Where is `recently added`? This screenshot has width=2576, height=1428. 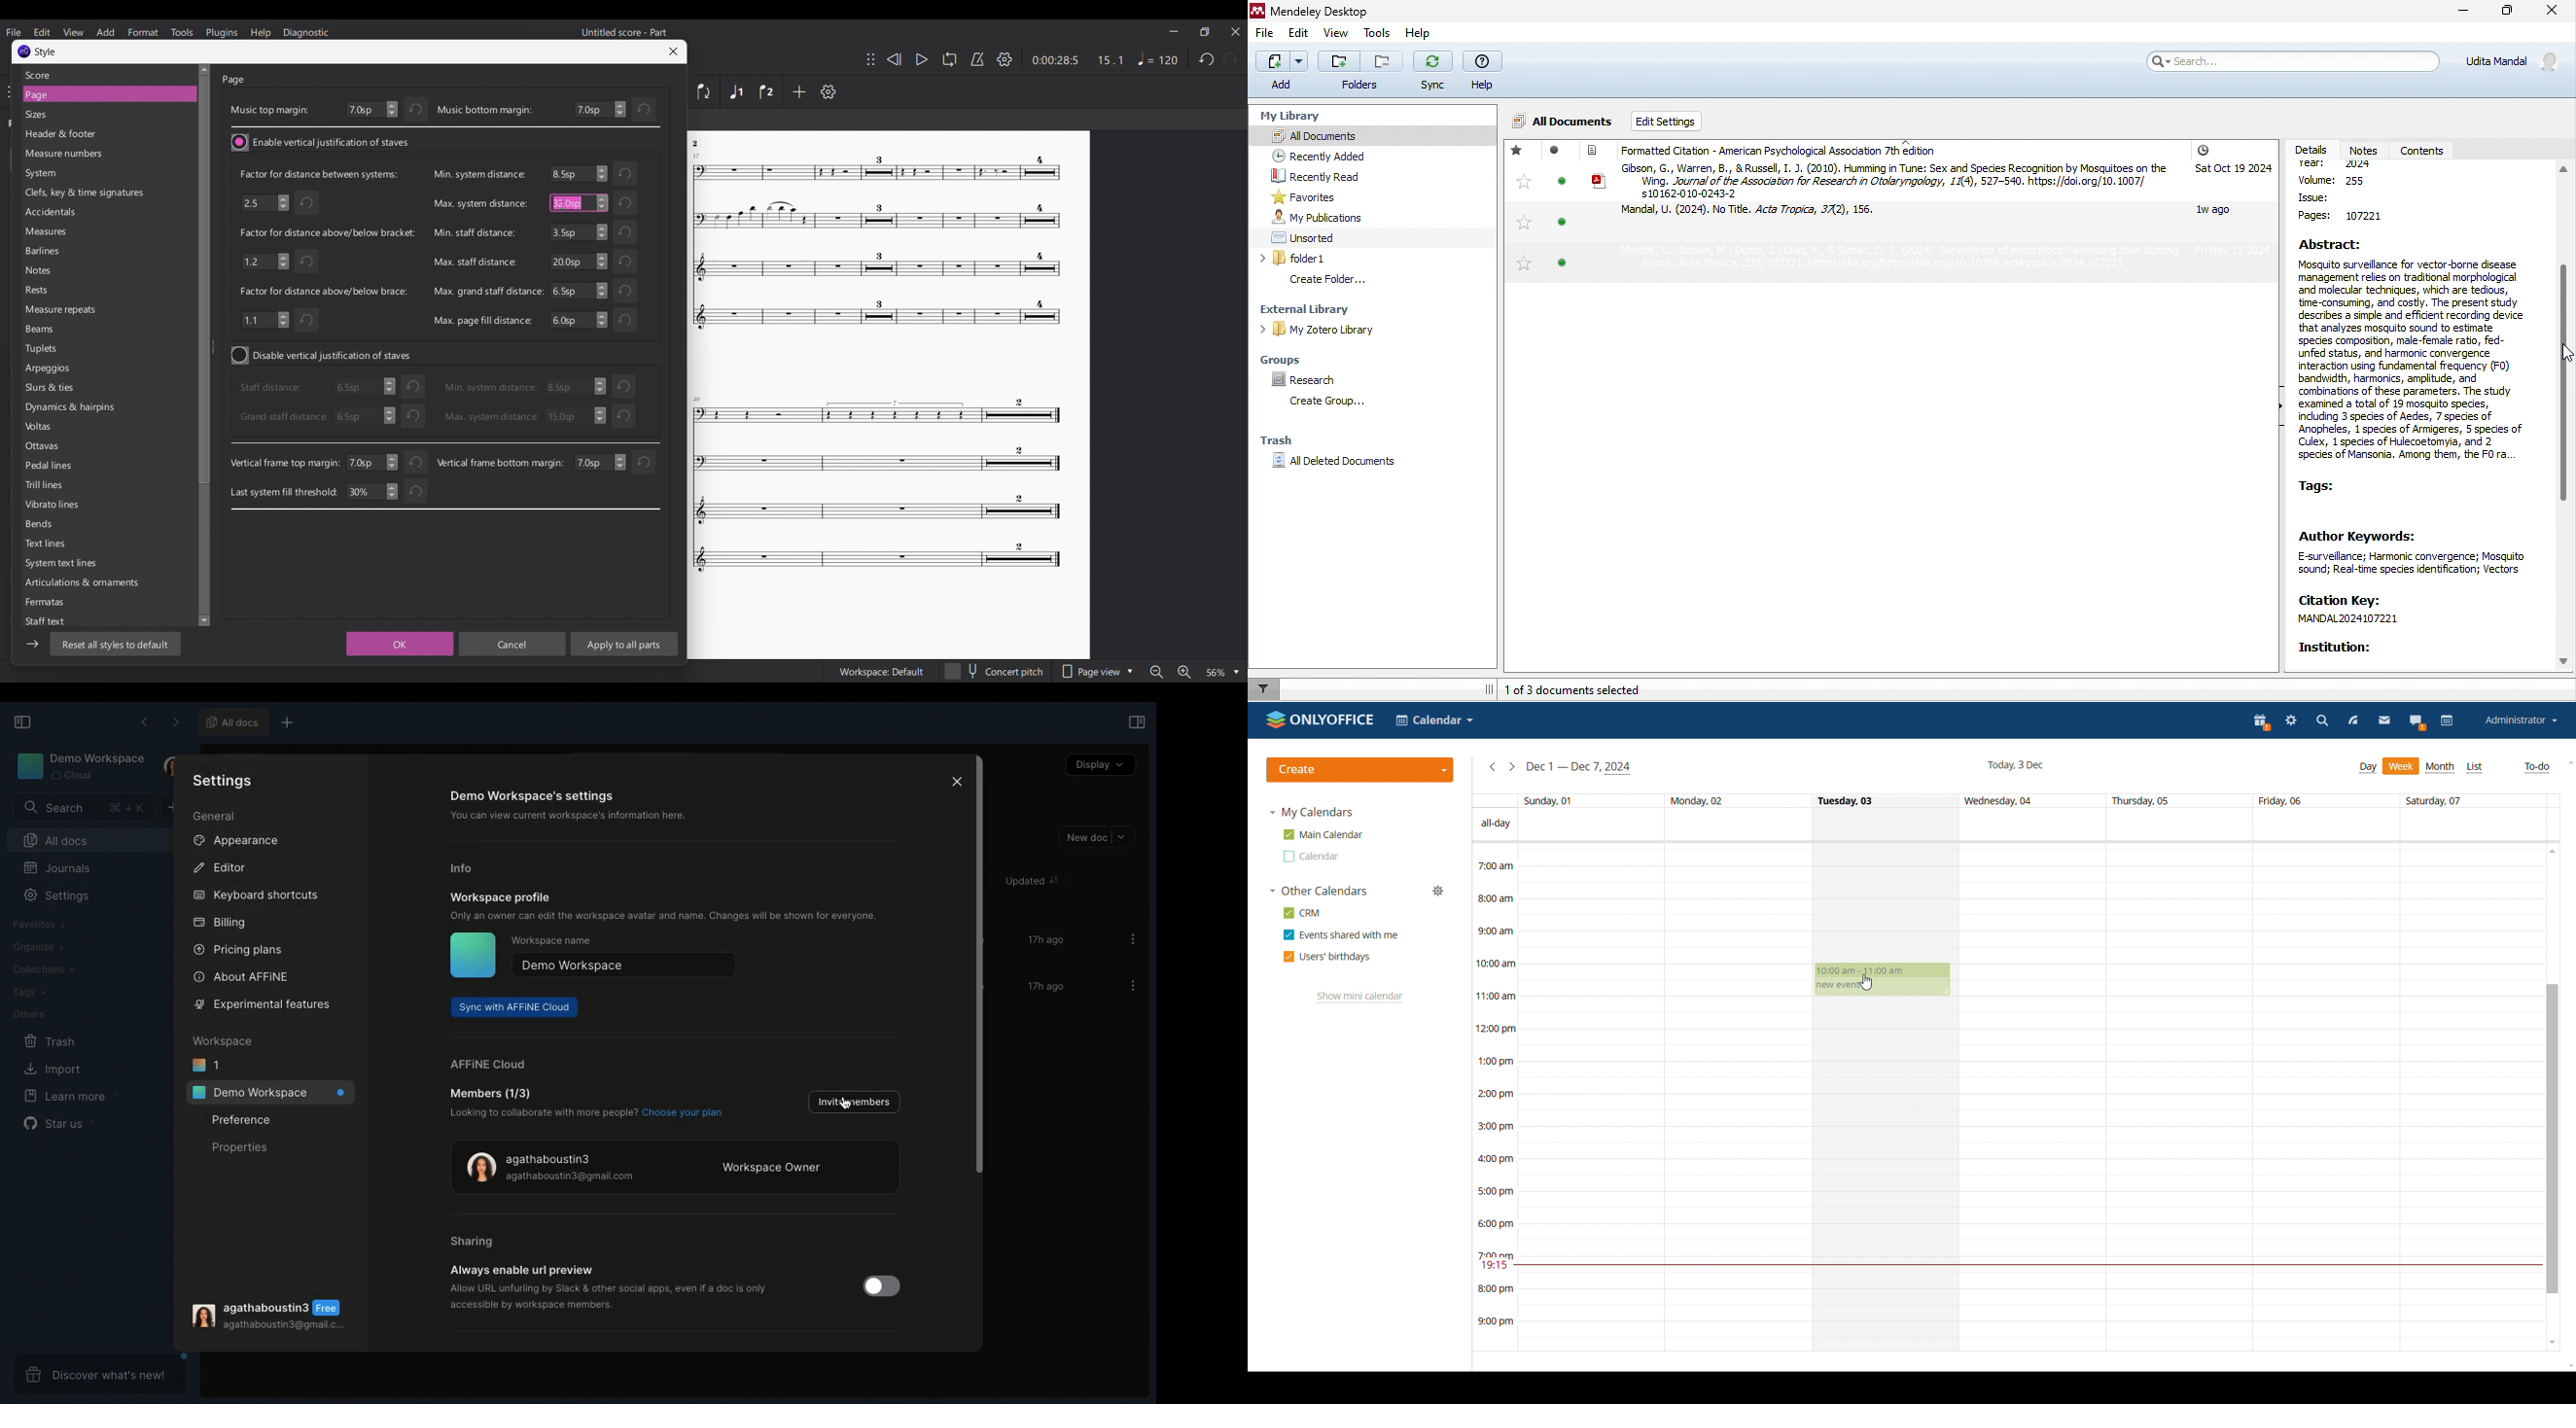 recently added is located at coordinates (1339, 156).